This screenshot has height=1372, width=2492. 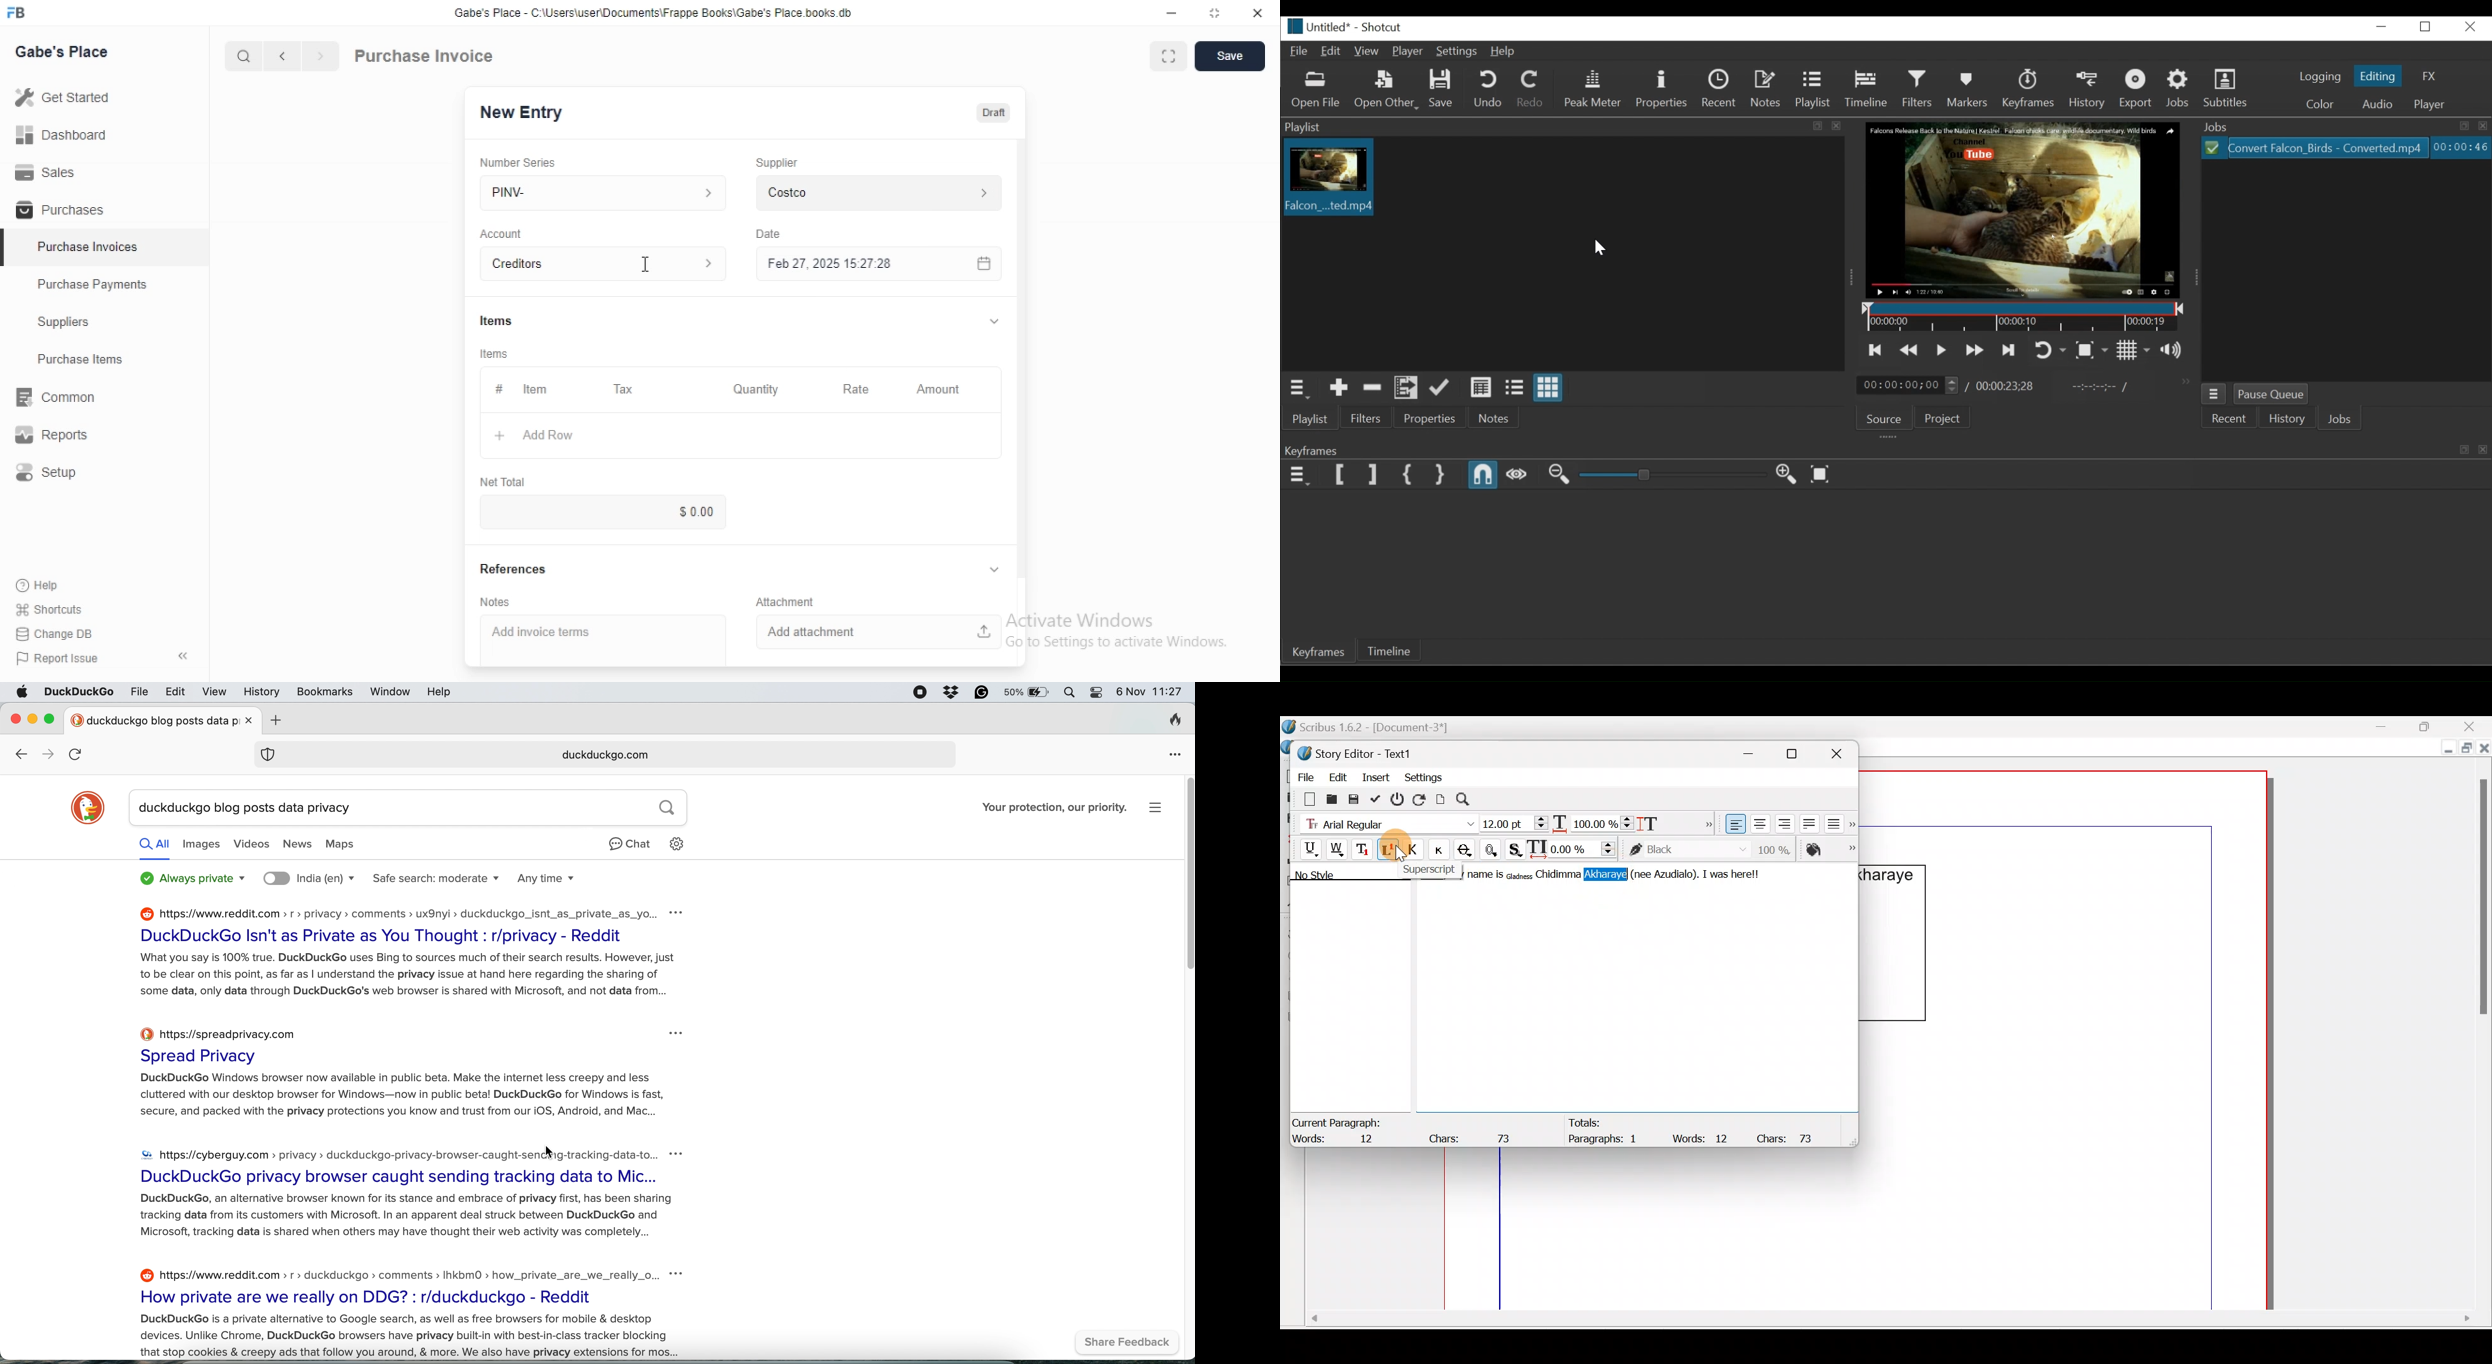 What do you see at coordinates (61, 51) in the screenshot?
I see `Gabe's Place` at bounding box center [61, 51].